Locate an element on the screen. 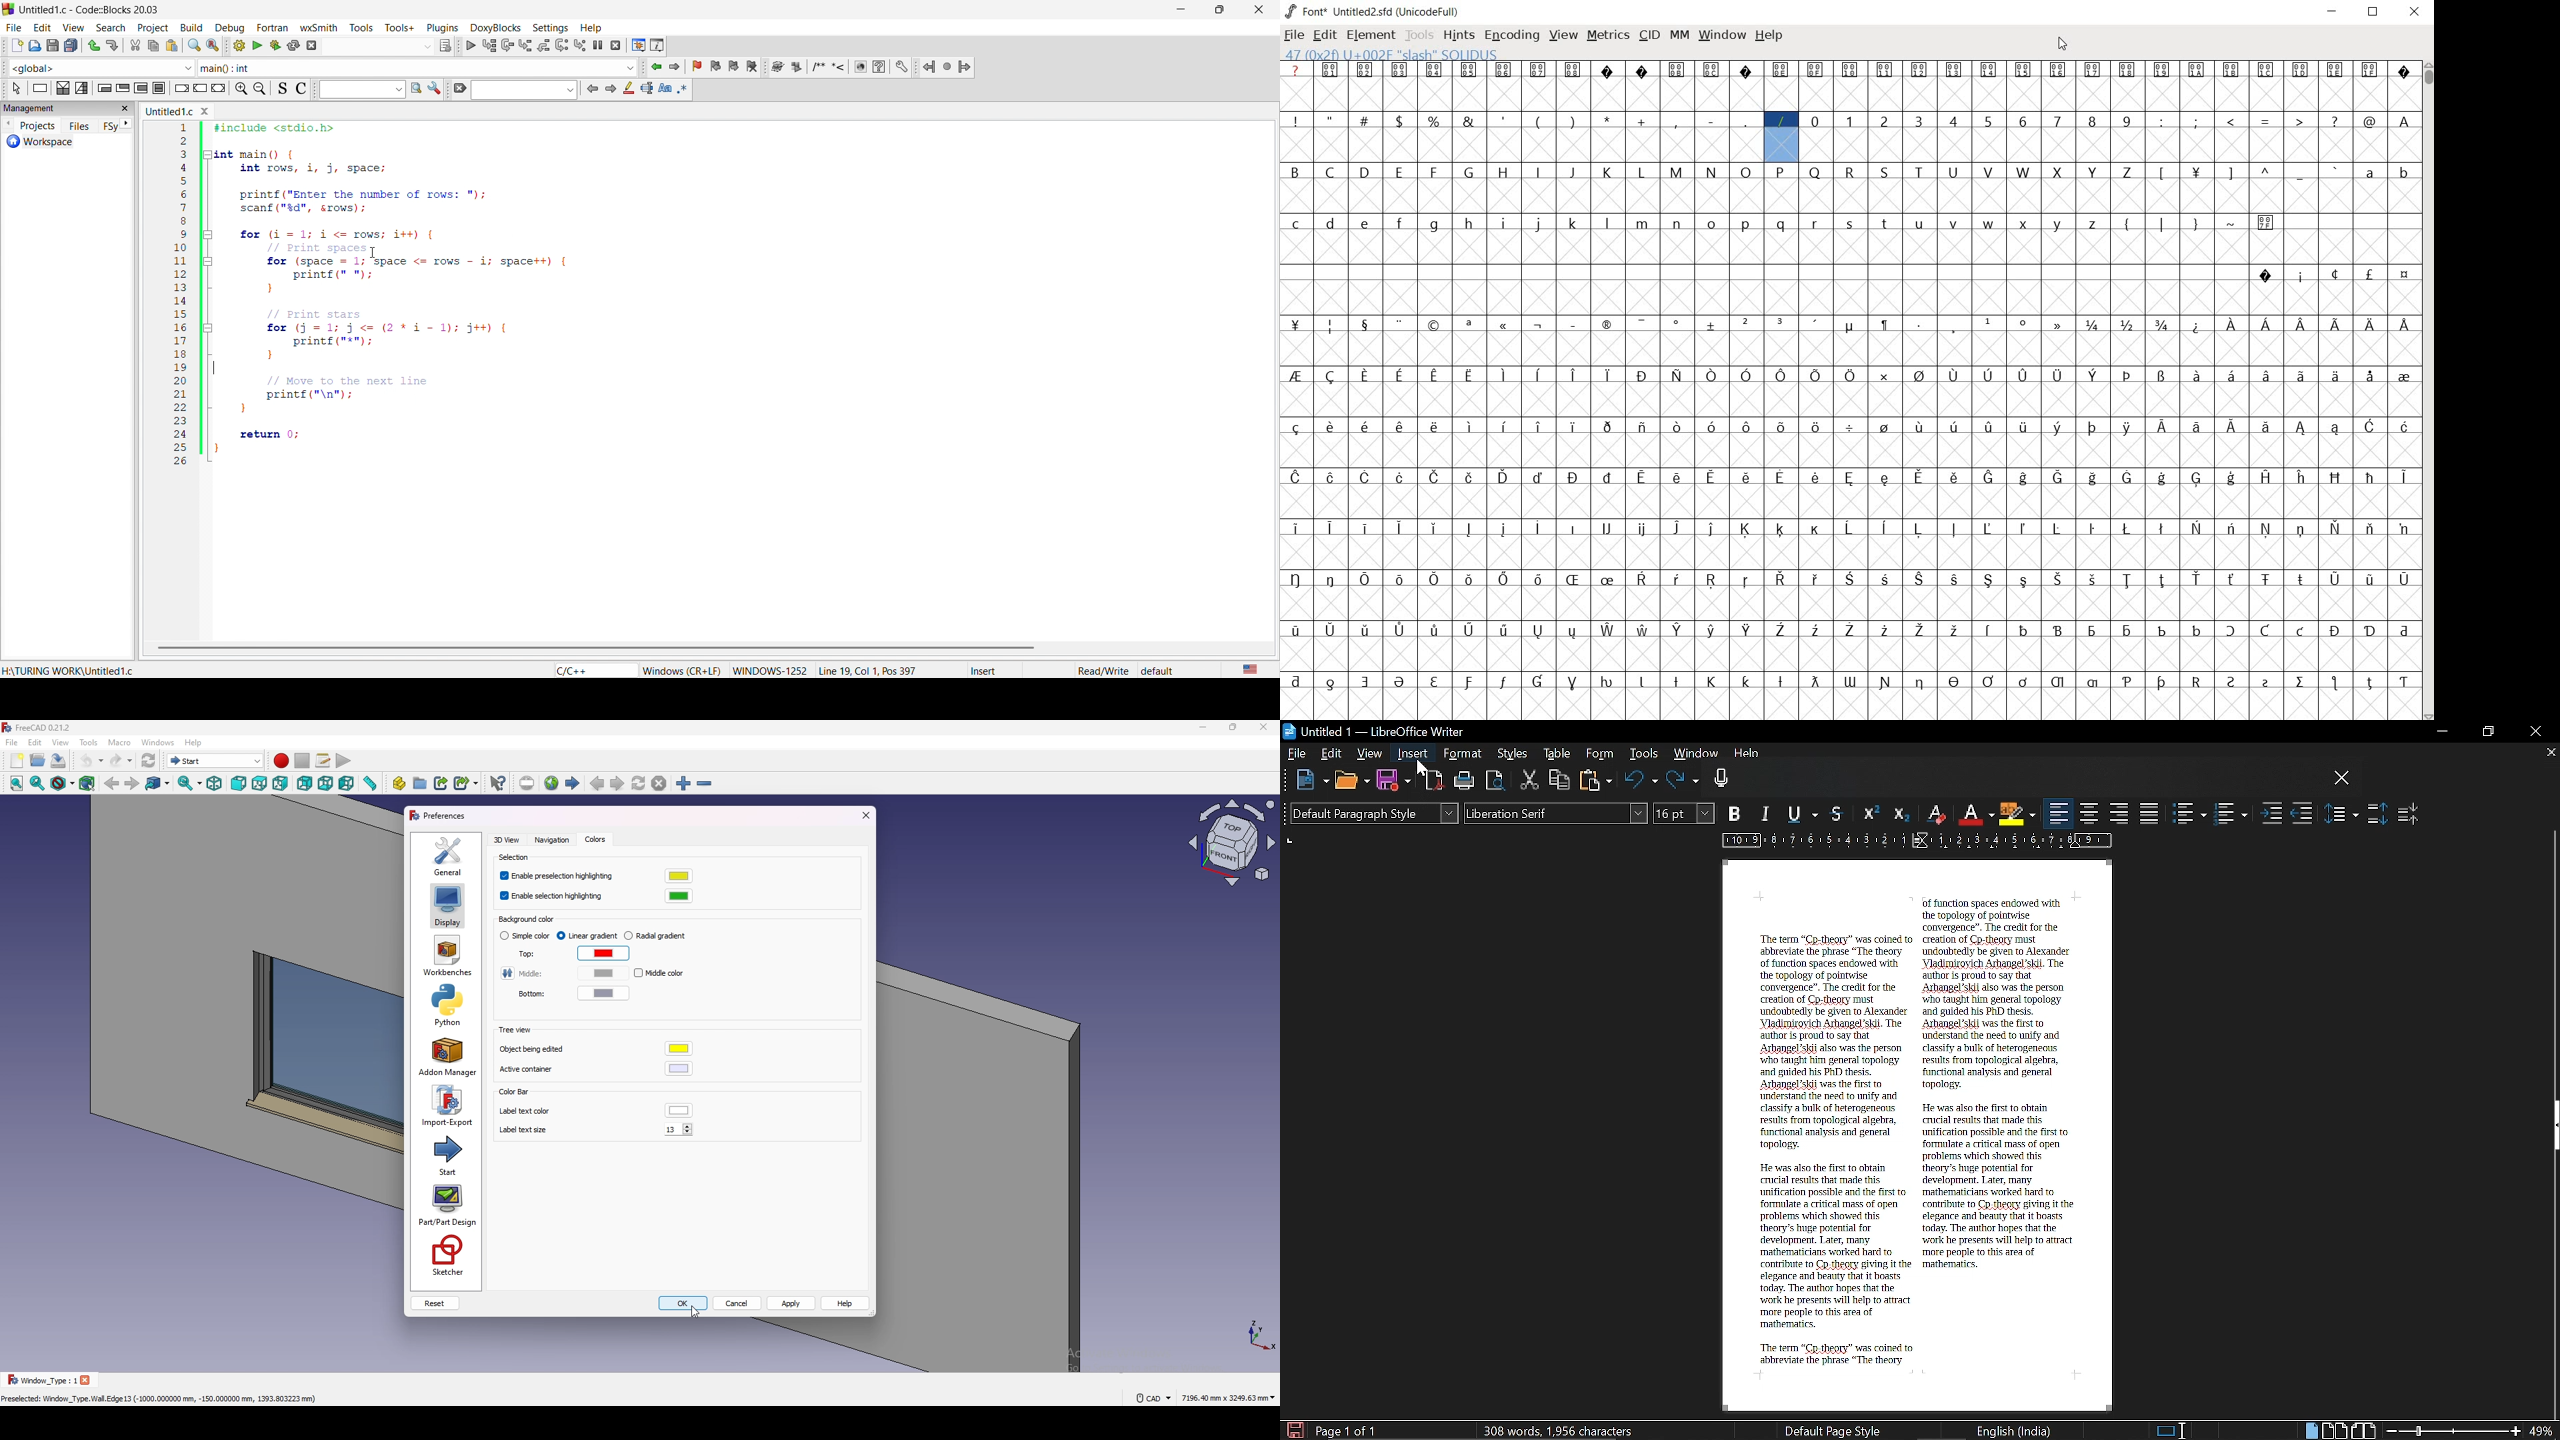 The height and width of the screenshot is (1456, 2576). glyph is located at coordinates (1920, 426).